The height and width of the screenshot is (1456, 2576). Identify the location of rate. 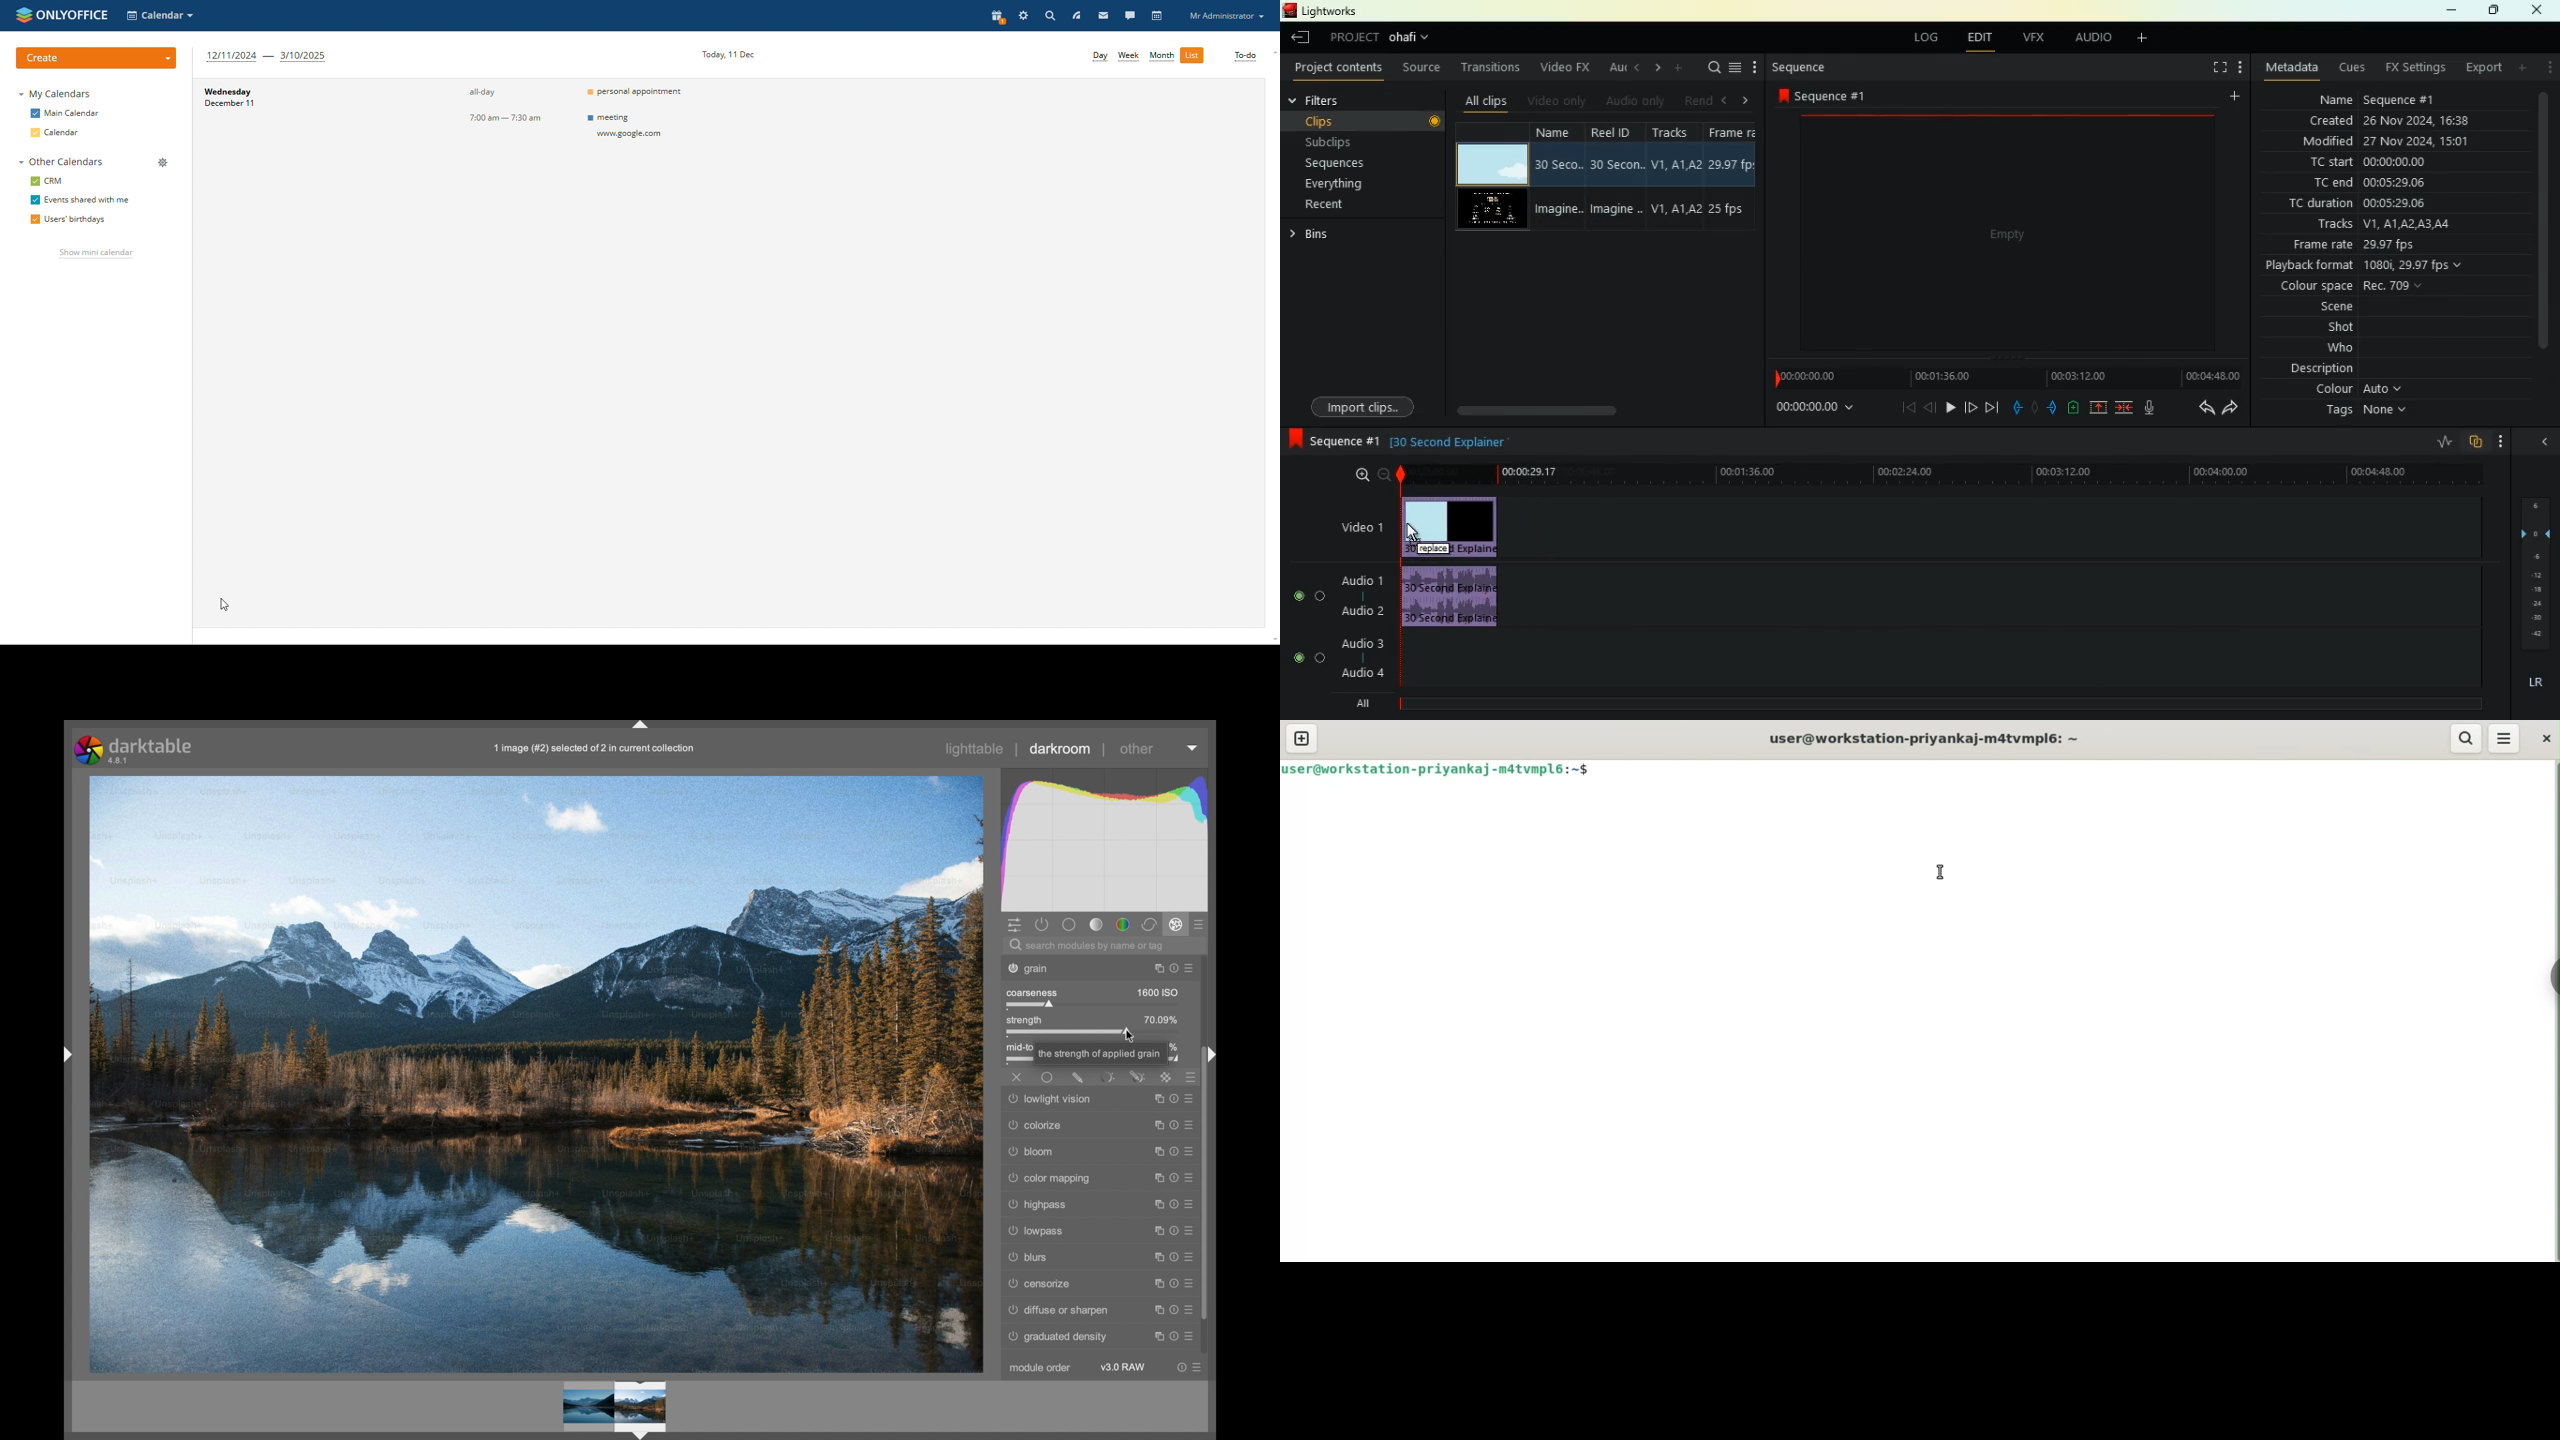
(2442, 440).